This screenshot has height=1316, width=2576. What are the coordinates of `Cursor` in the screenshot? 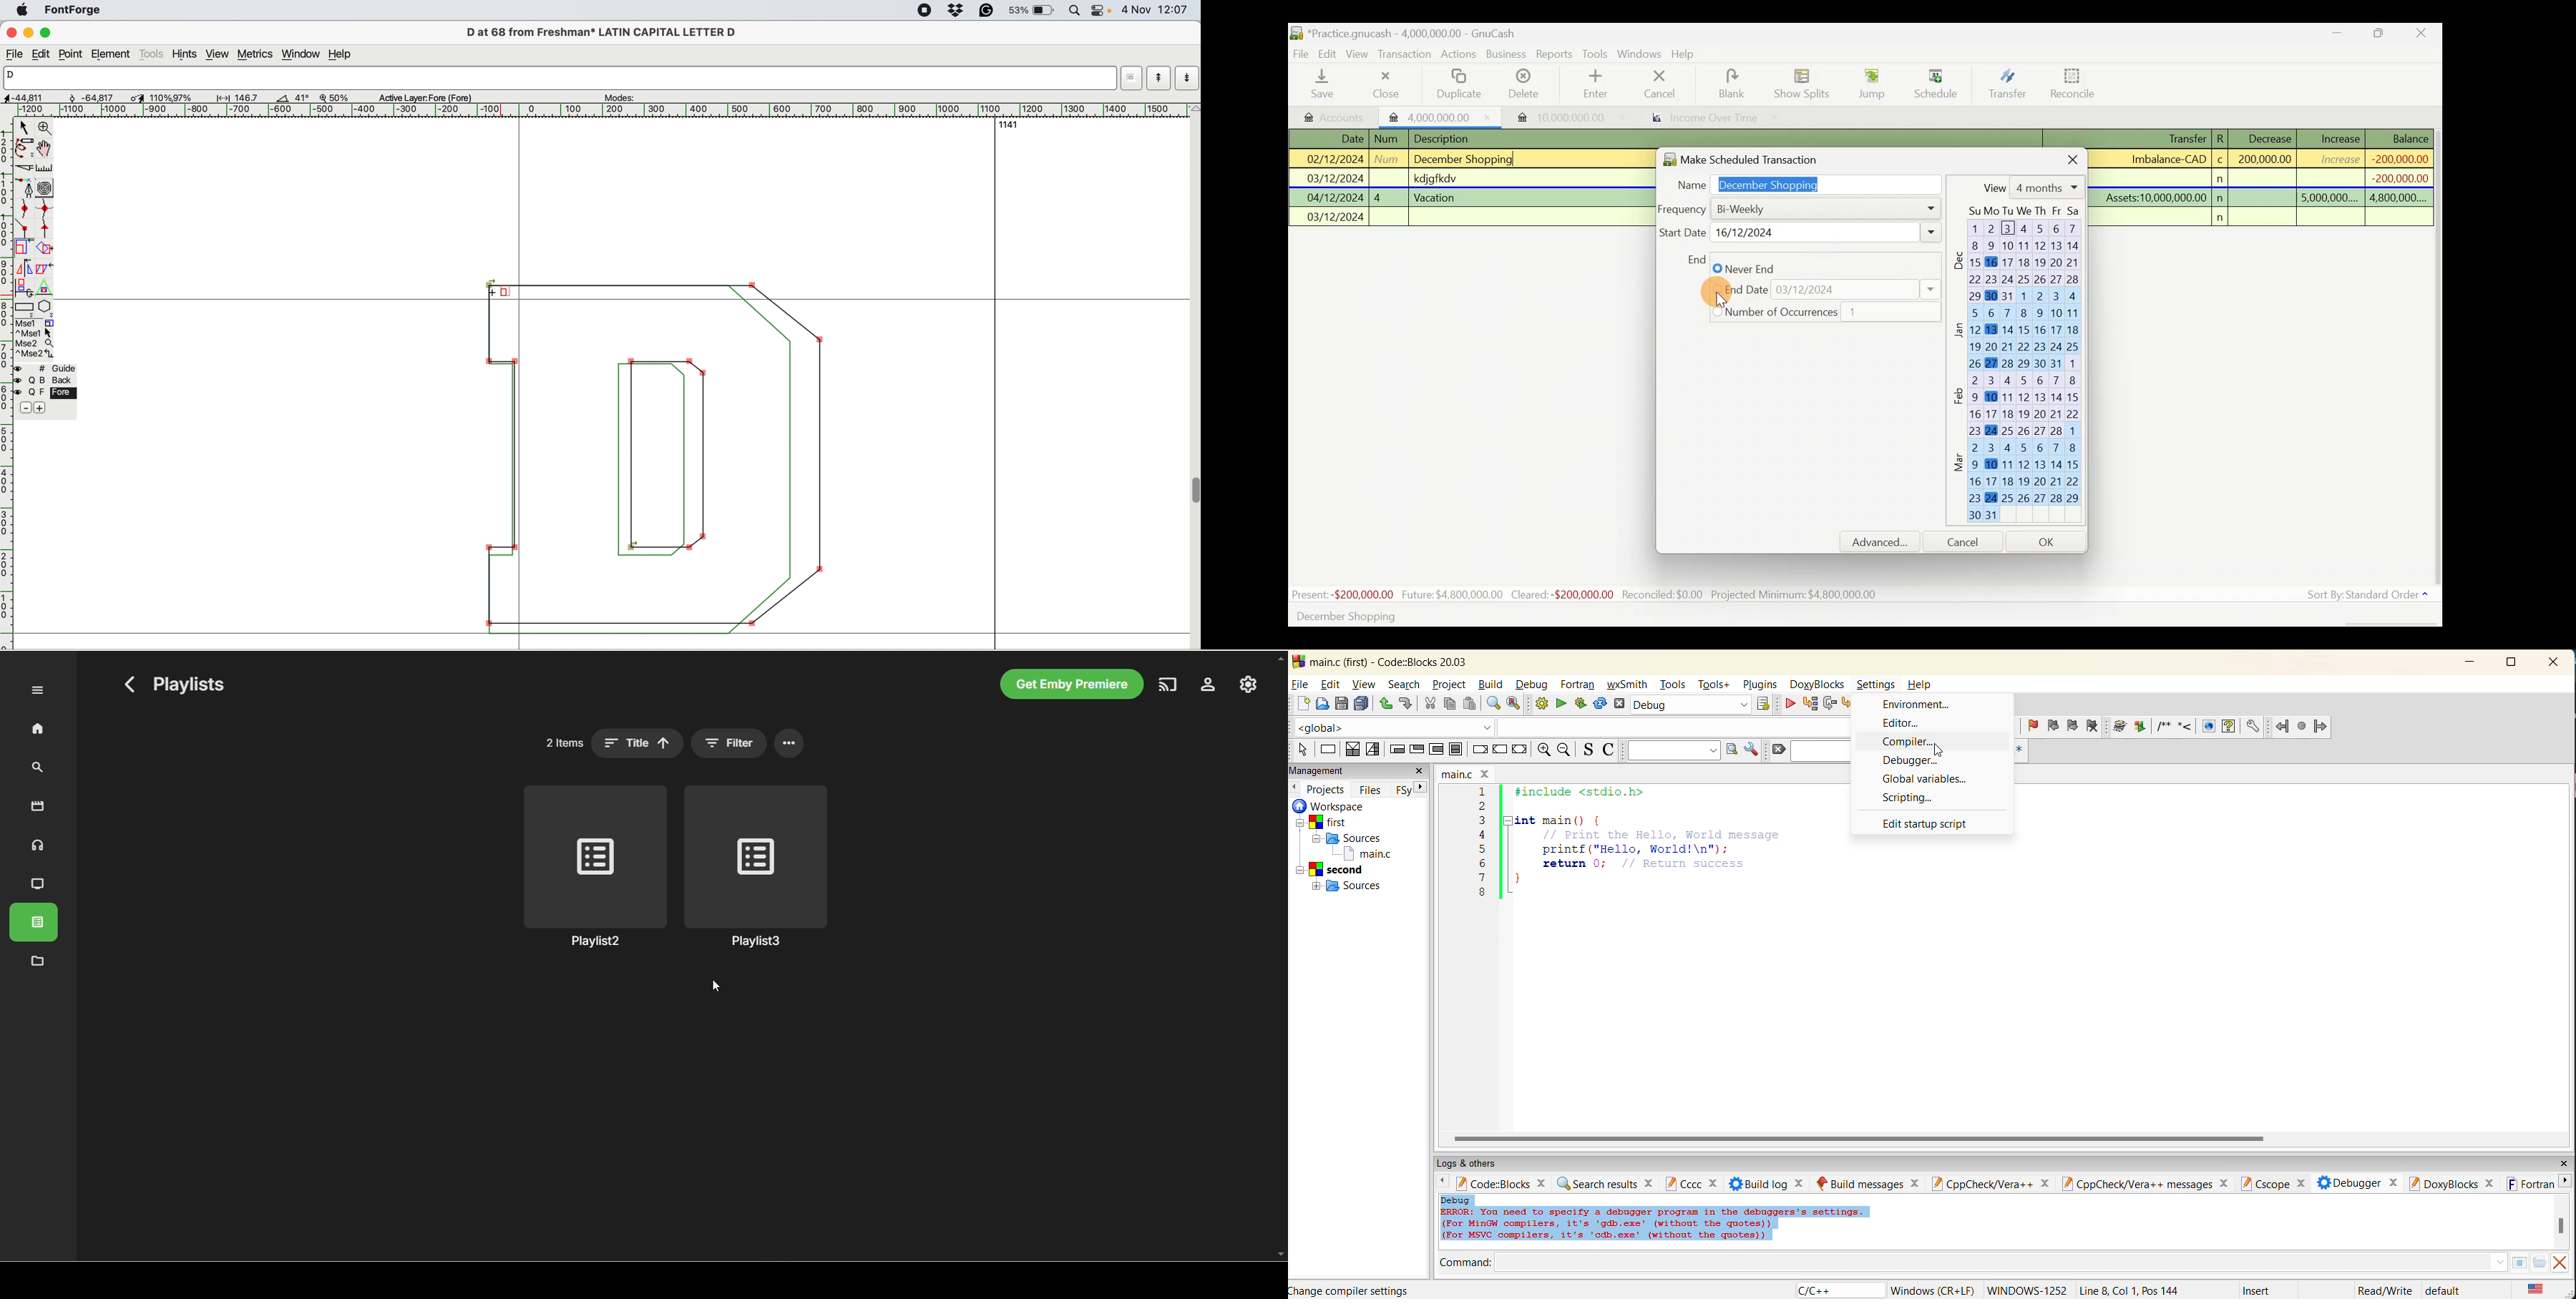 It's located at (1719, 292).